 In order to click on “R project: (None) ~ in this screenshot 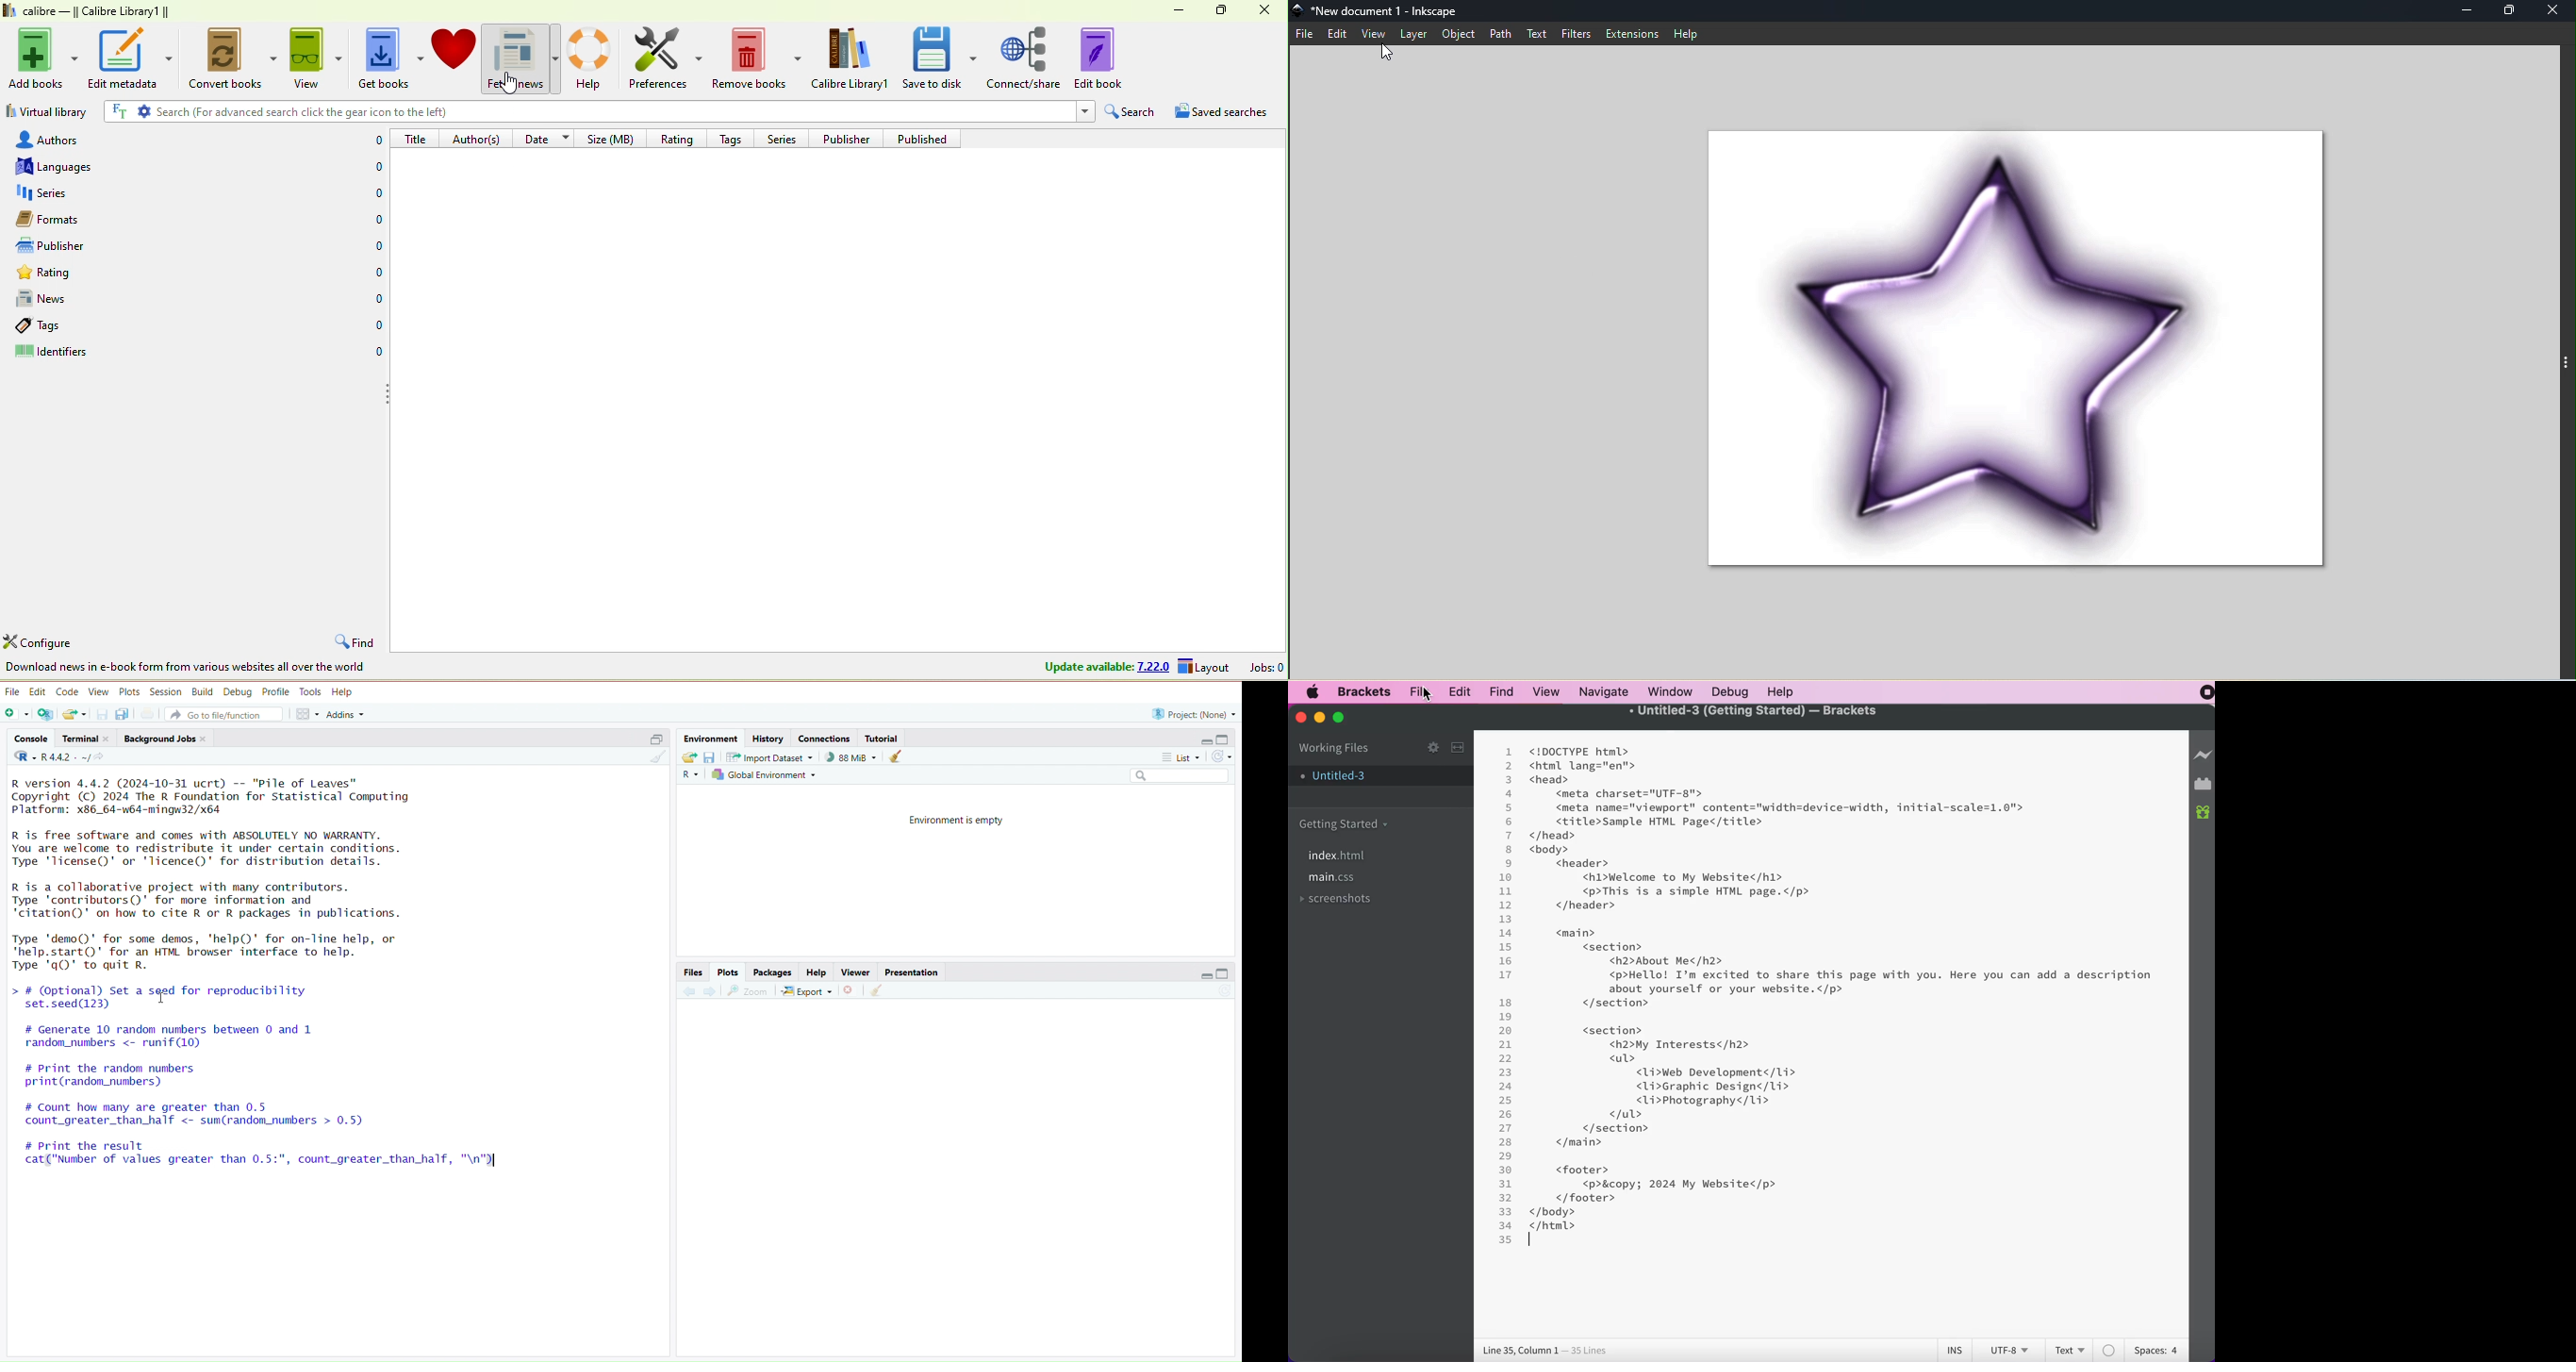, I will do `click(1195, 712)`.